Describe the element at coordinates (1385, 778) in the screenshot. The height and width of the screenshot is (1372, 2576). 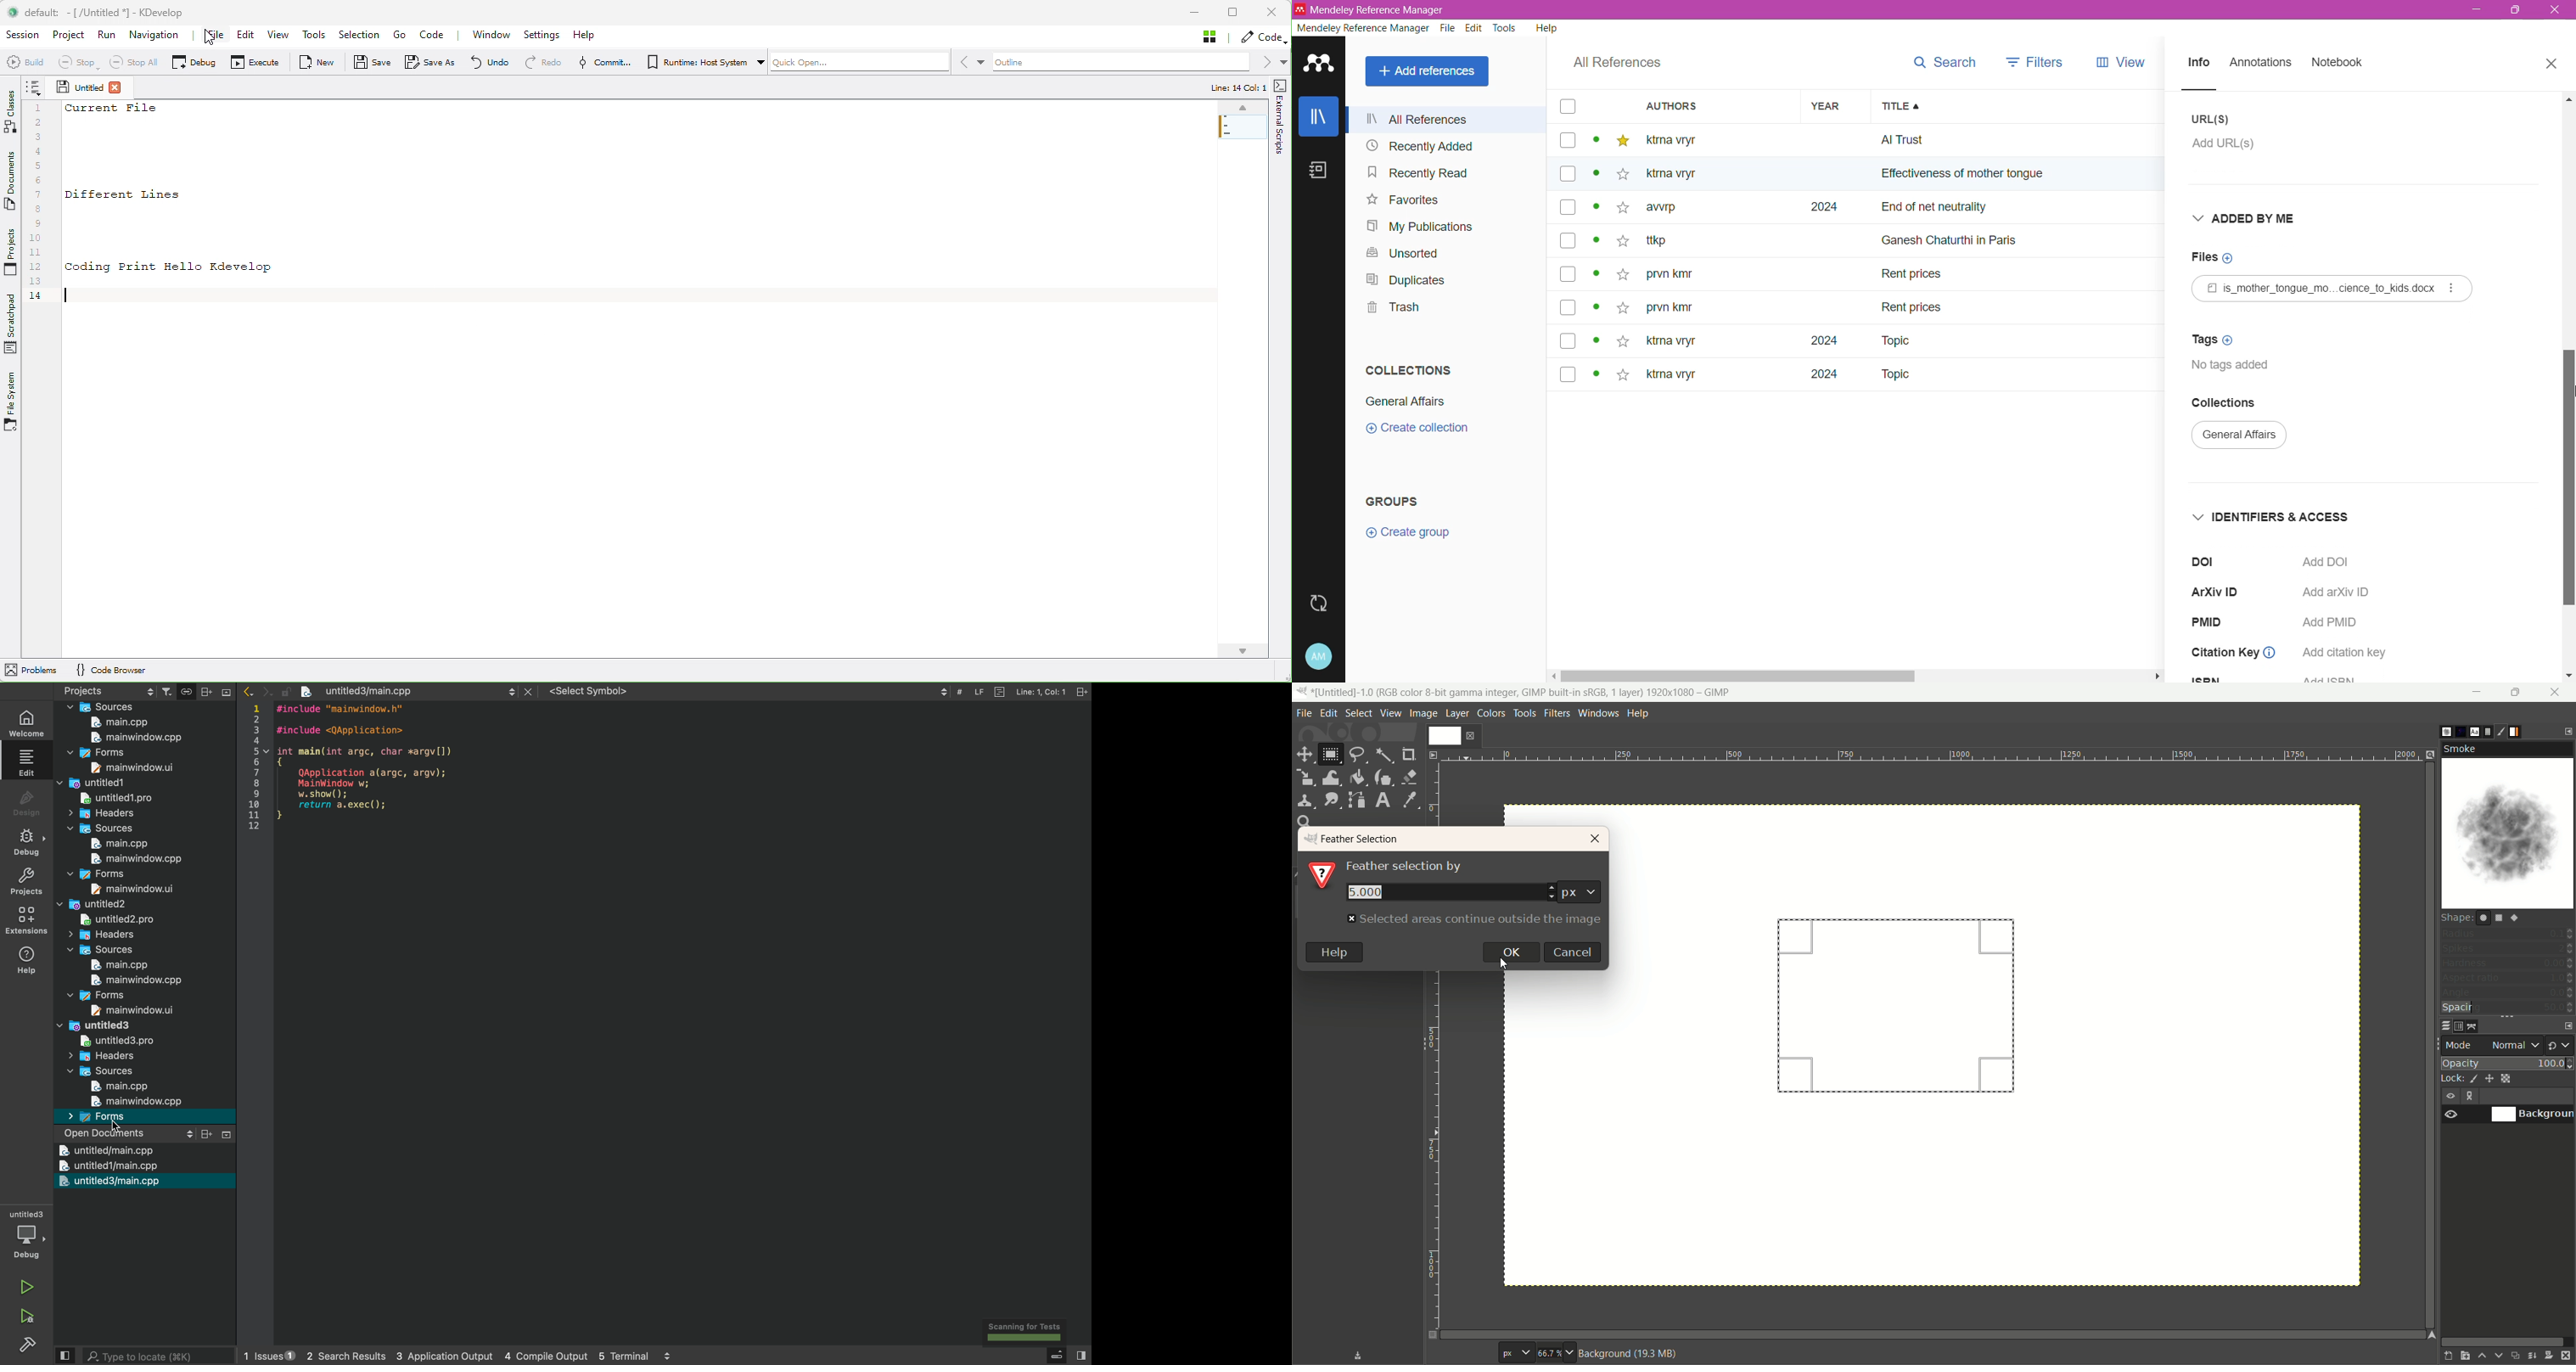
I see `ink tool` at that location.